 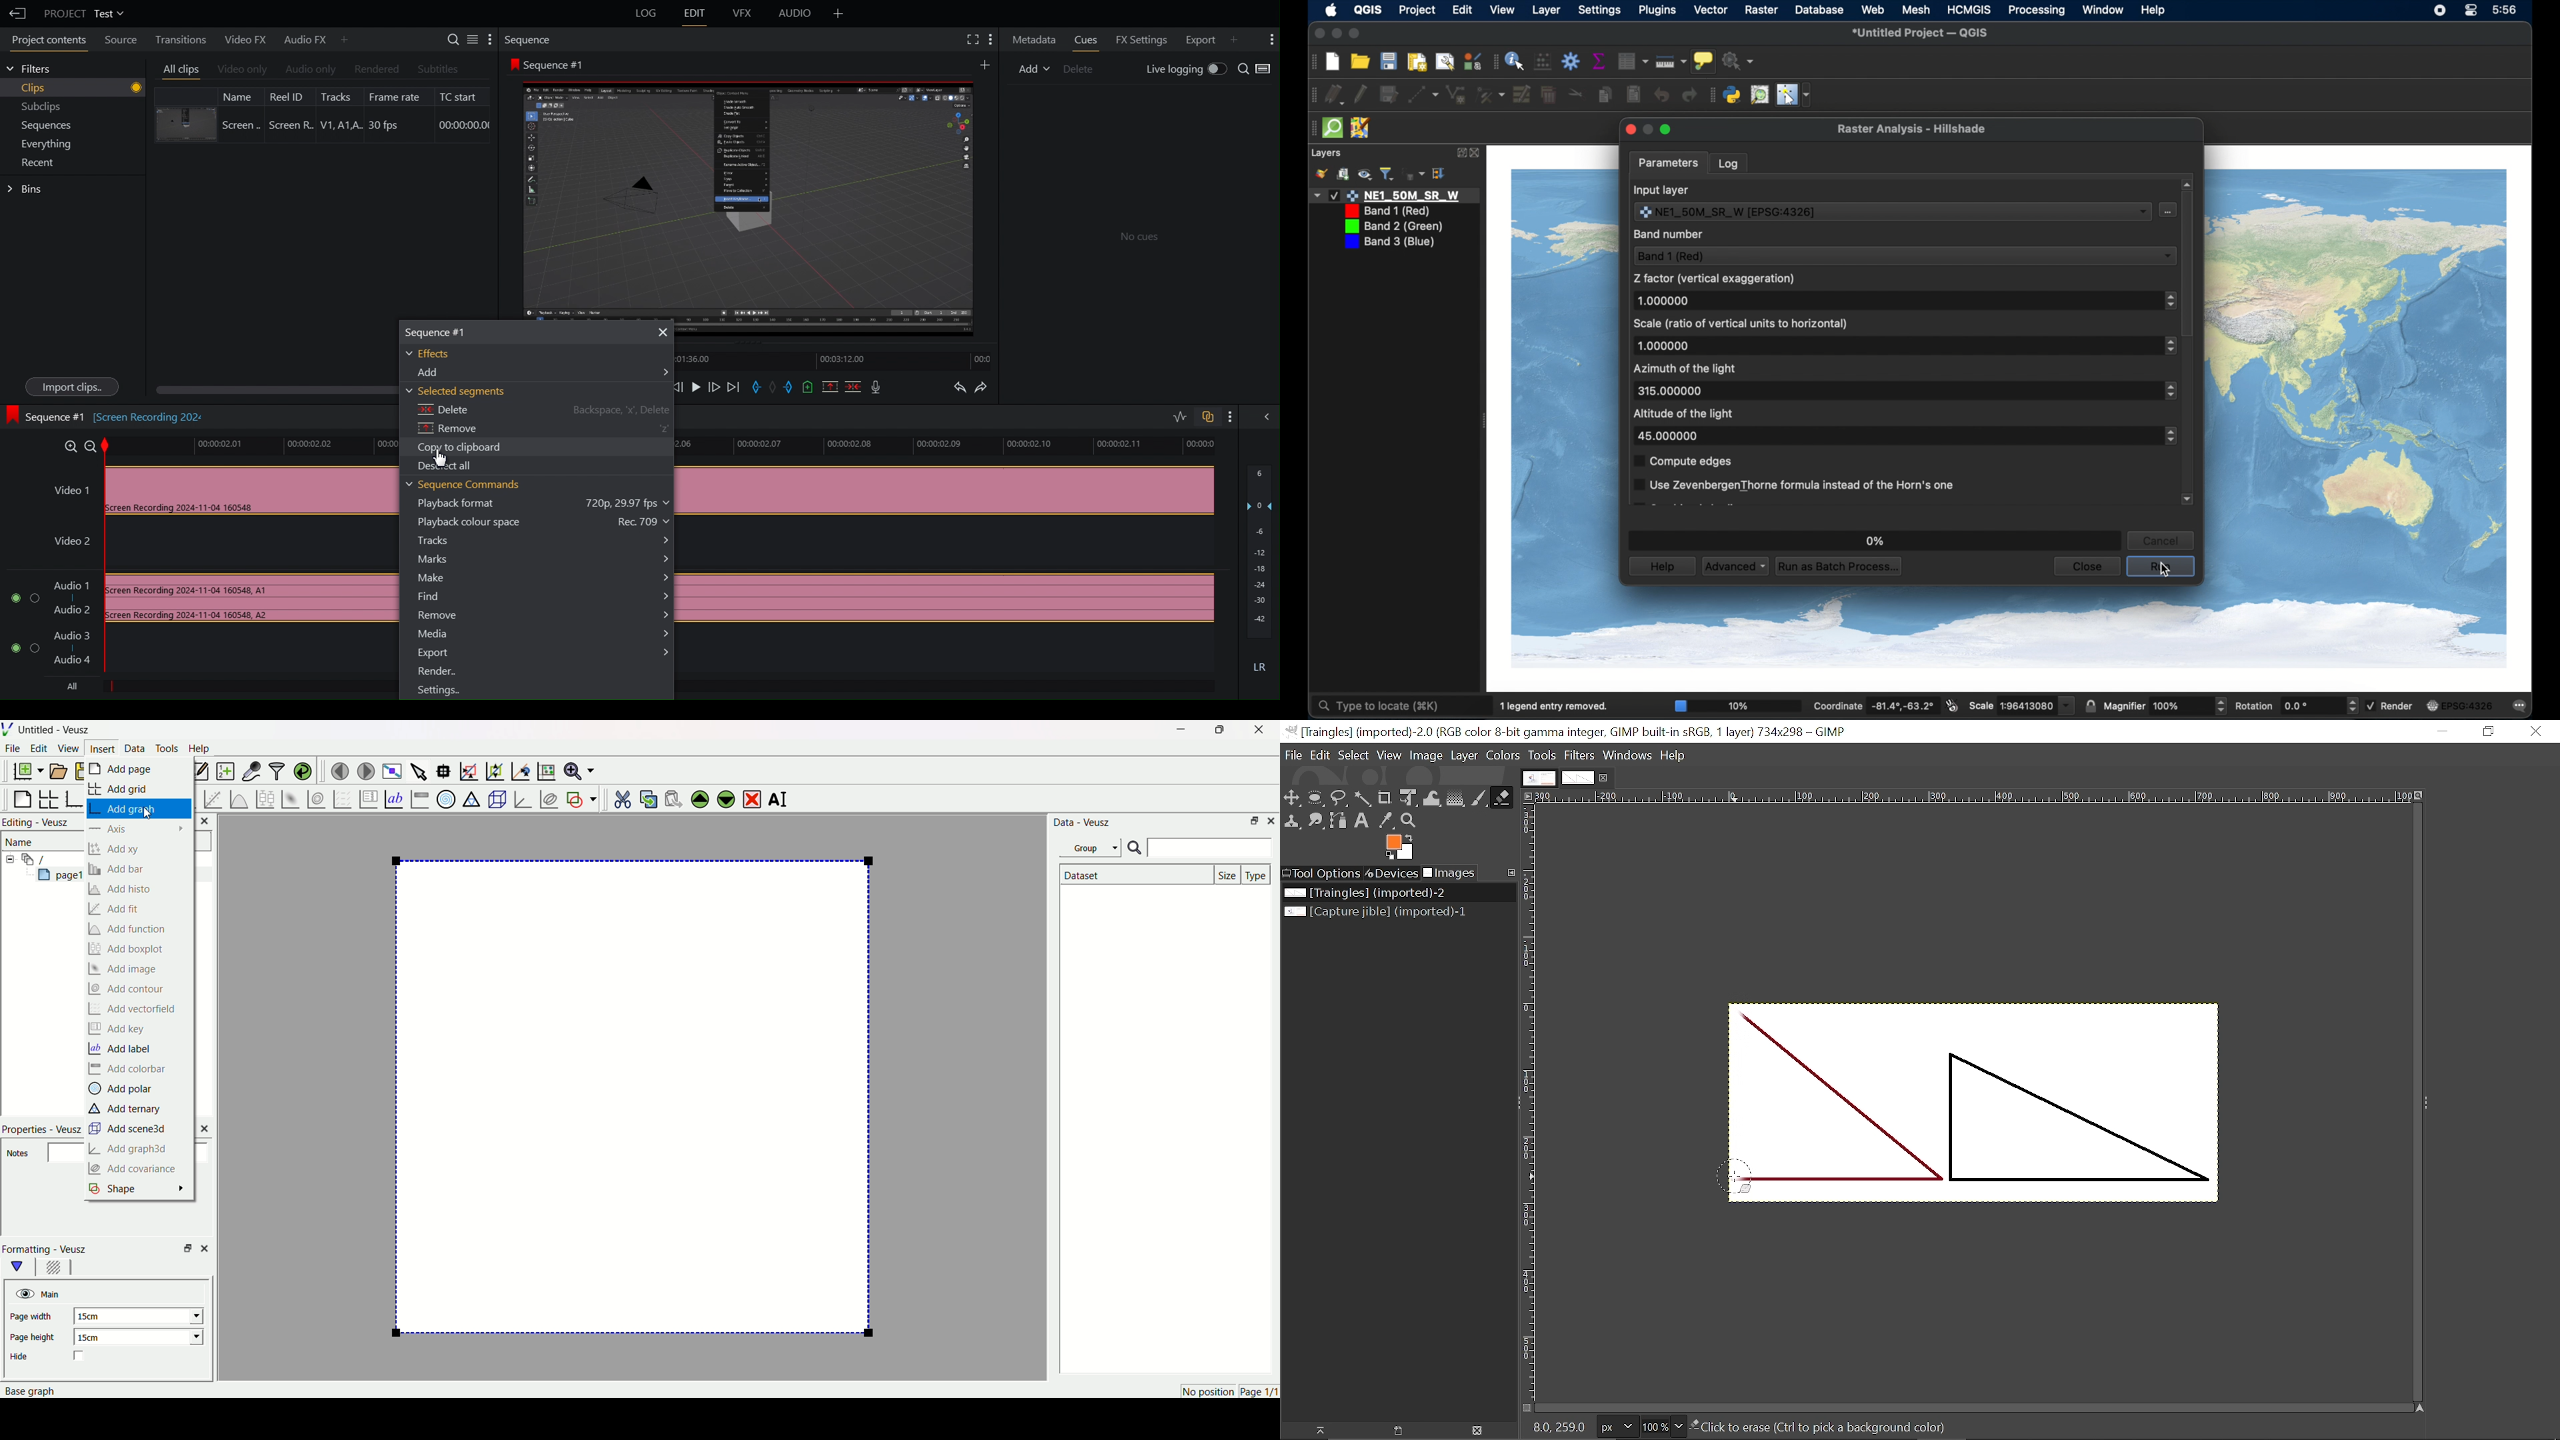 What do you see at coordinates (793, 14) in the screenshot?
I see `Audio` at bounding box center [793, 14].